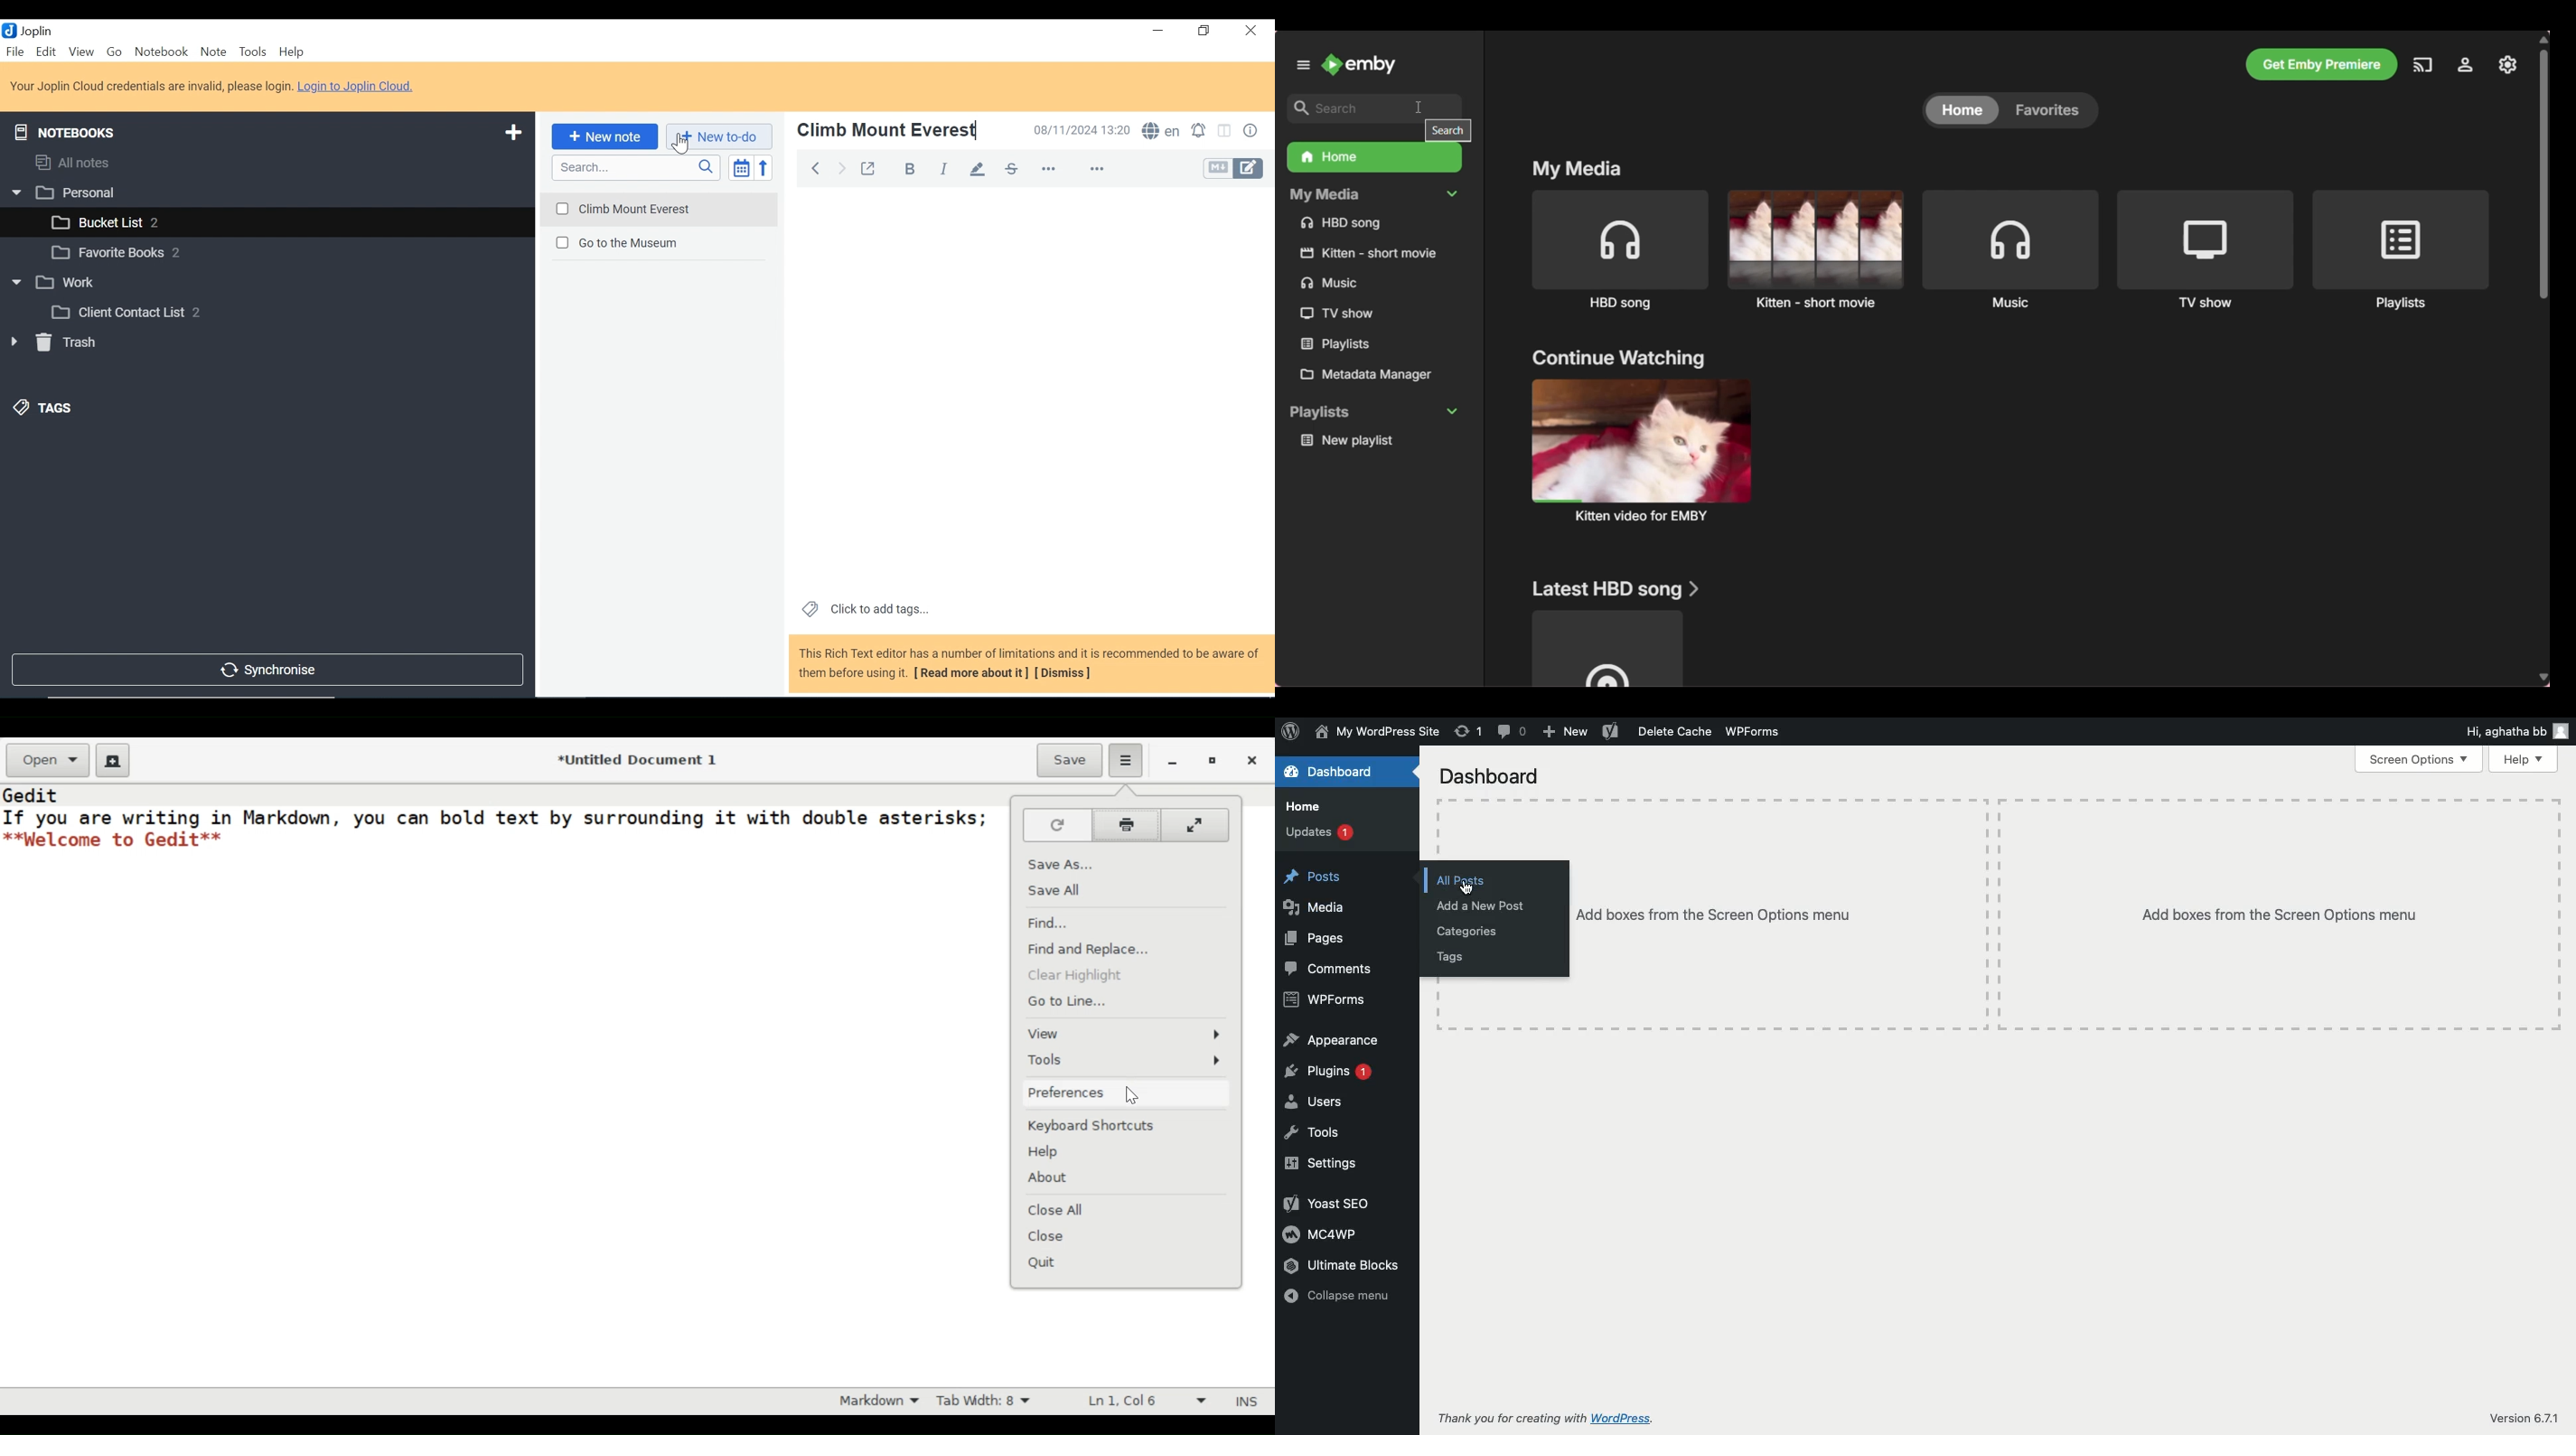 The width and height of the screenshot is (2576, 1456). I want to click on Appearance, so click(1331, 1036).